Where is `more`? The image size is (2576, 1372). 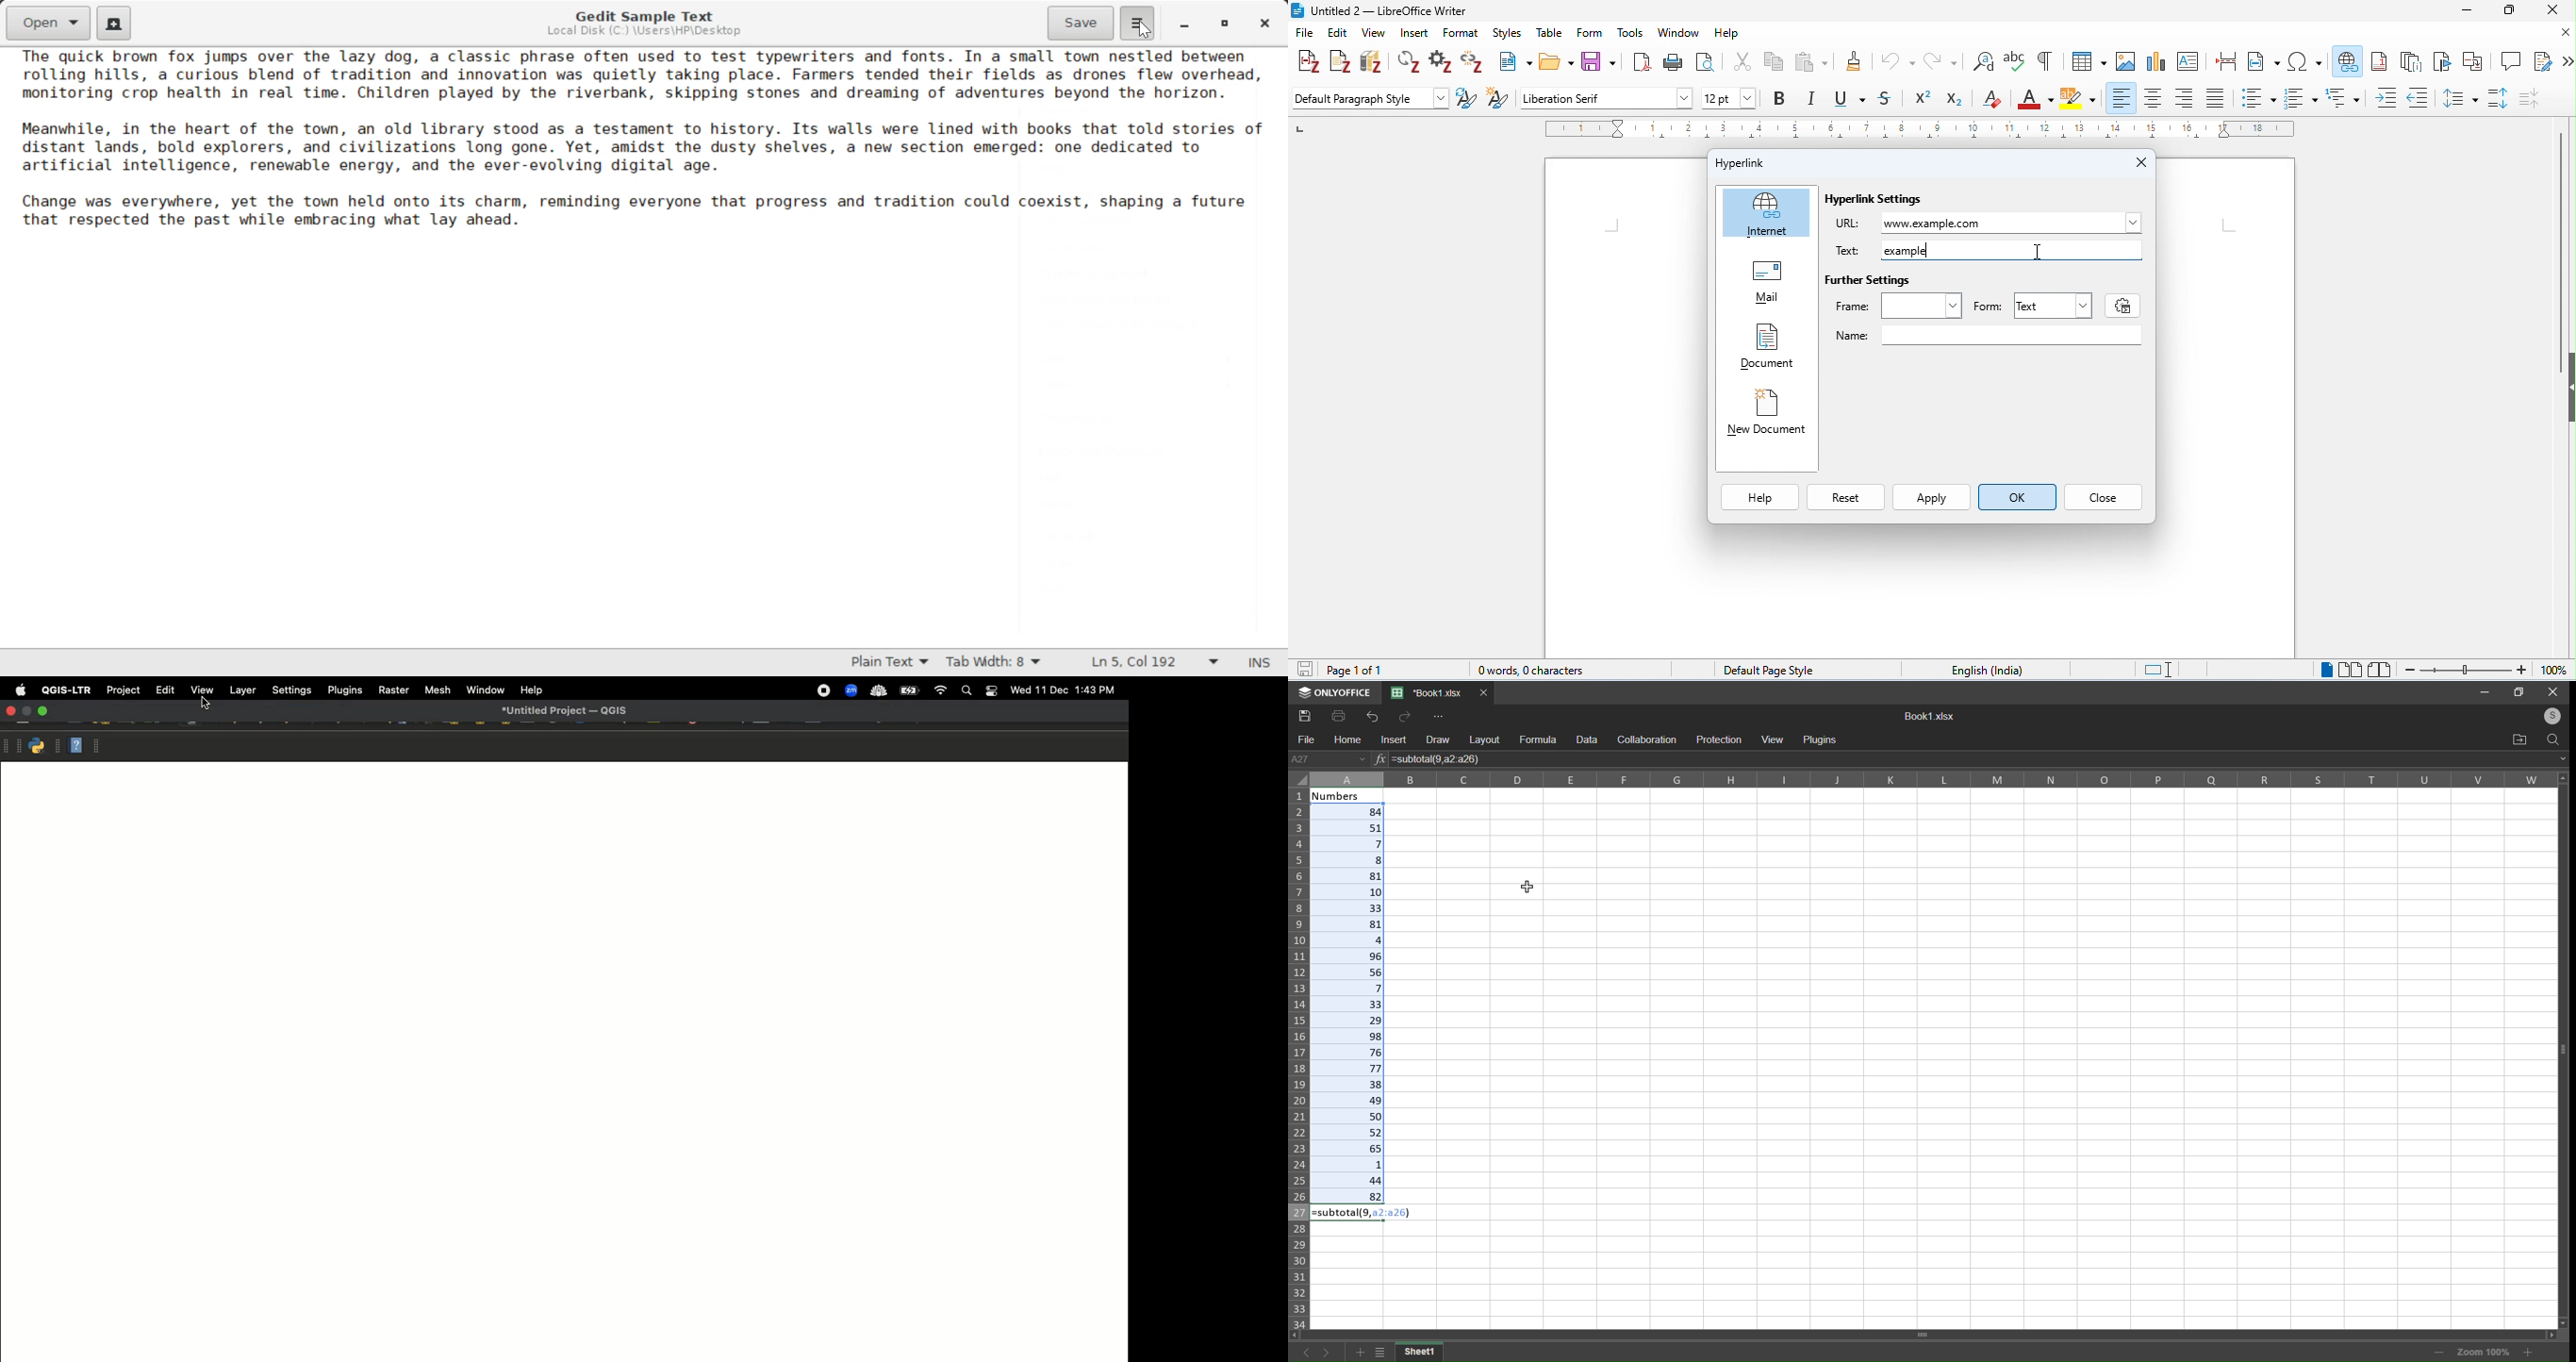 more is located at coordinates (2568, 63).